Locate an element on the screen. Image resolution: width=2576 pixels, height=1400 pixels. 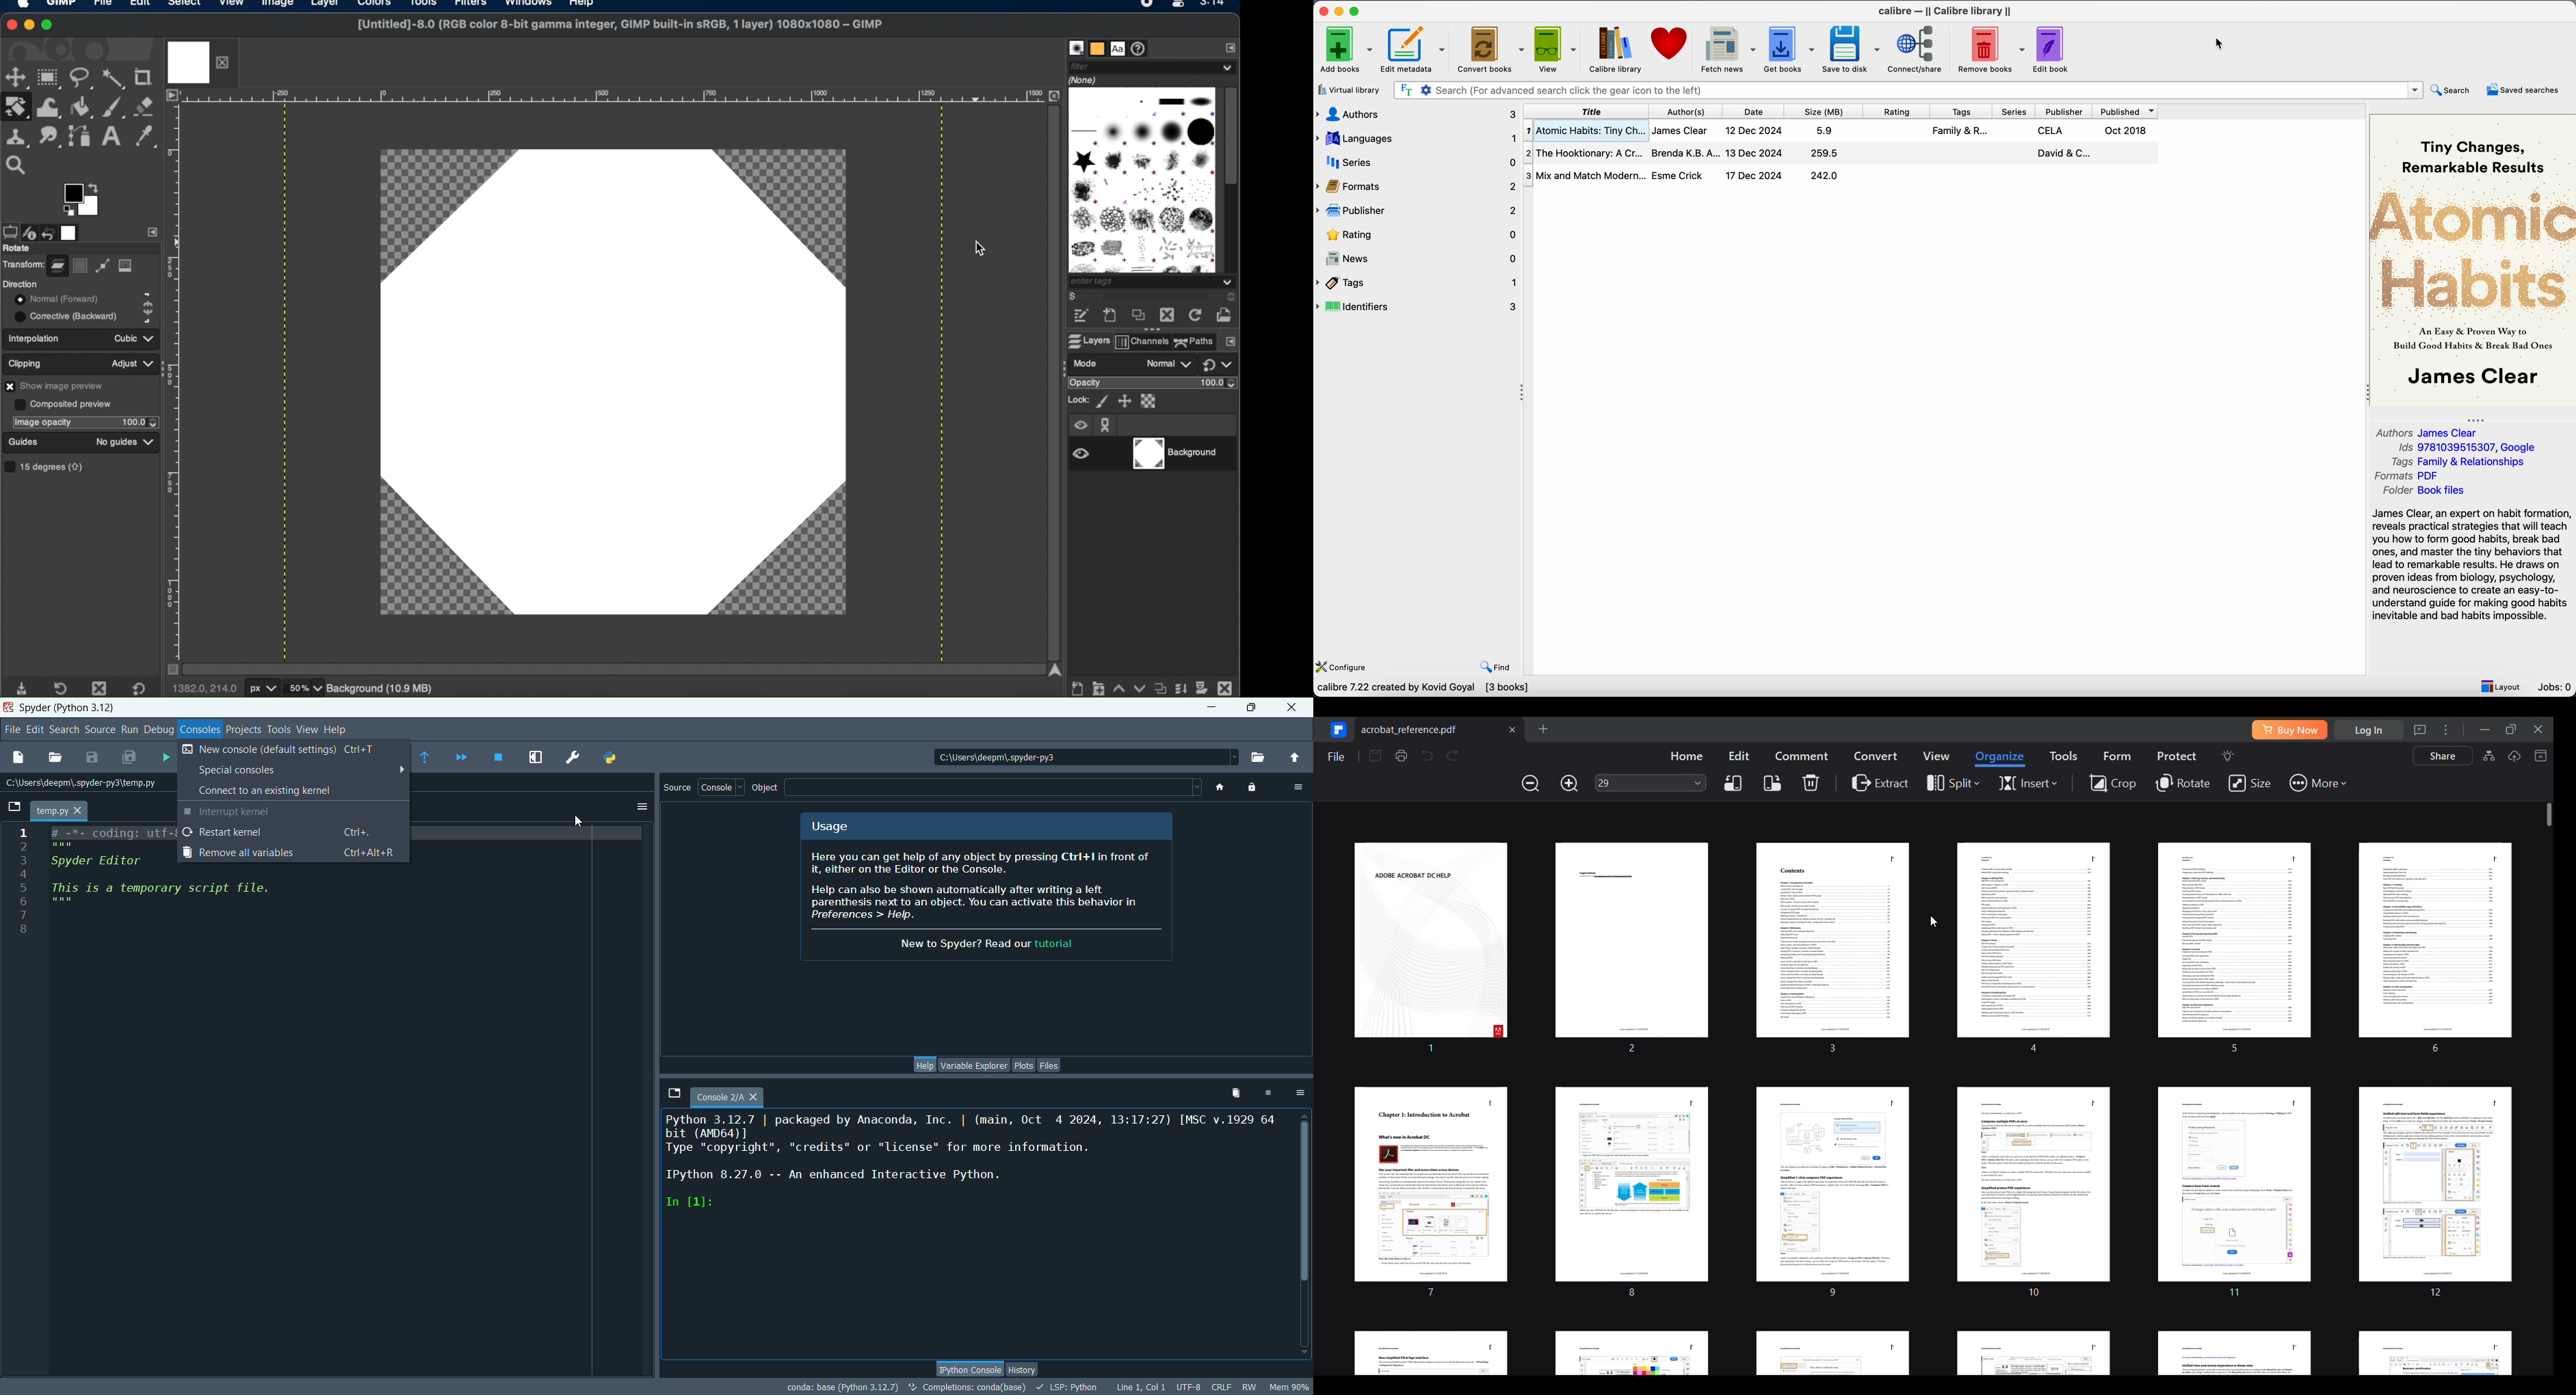
parent directory is located at coordinates (1295, 758).